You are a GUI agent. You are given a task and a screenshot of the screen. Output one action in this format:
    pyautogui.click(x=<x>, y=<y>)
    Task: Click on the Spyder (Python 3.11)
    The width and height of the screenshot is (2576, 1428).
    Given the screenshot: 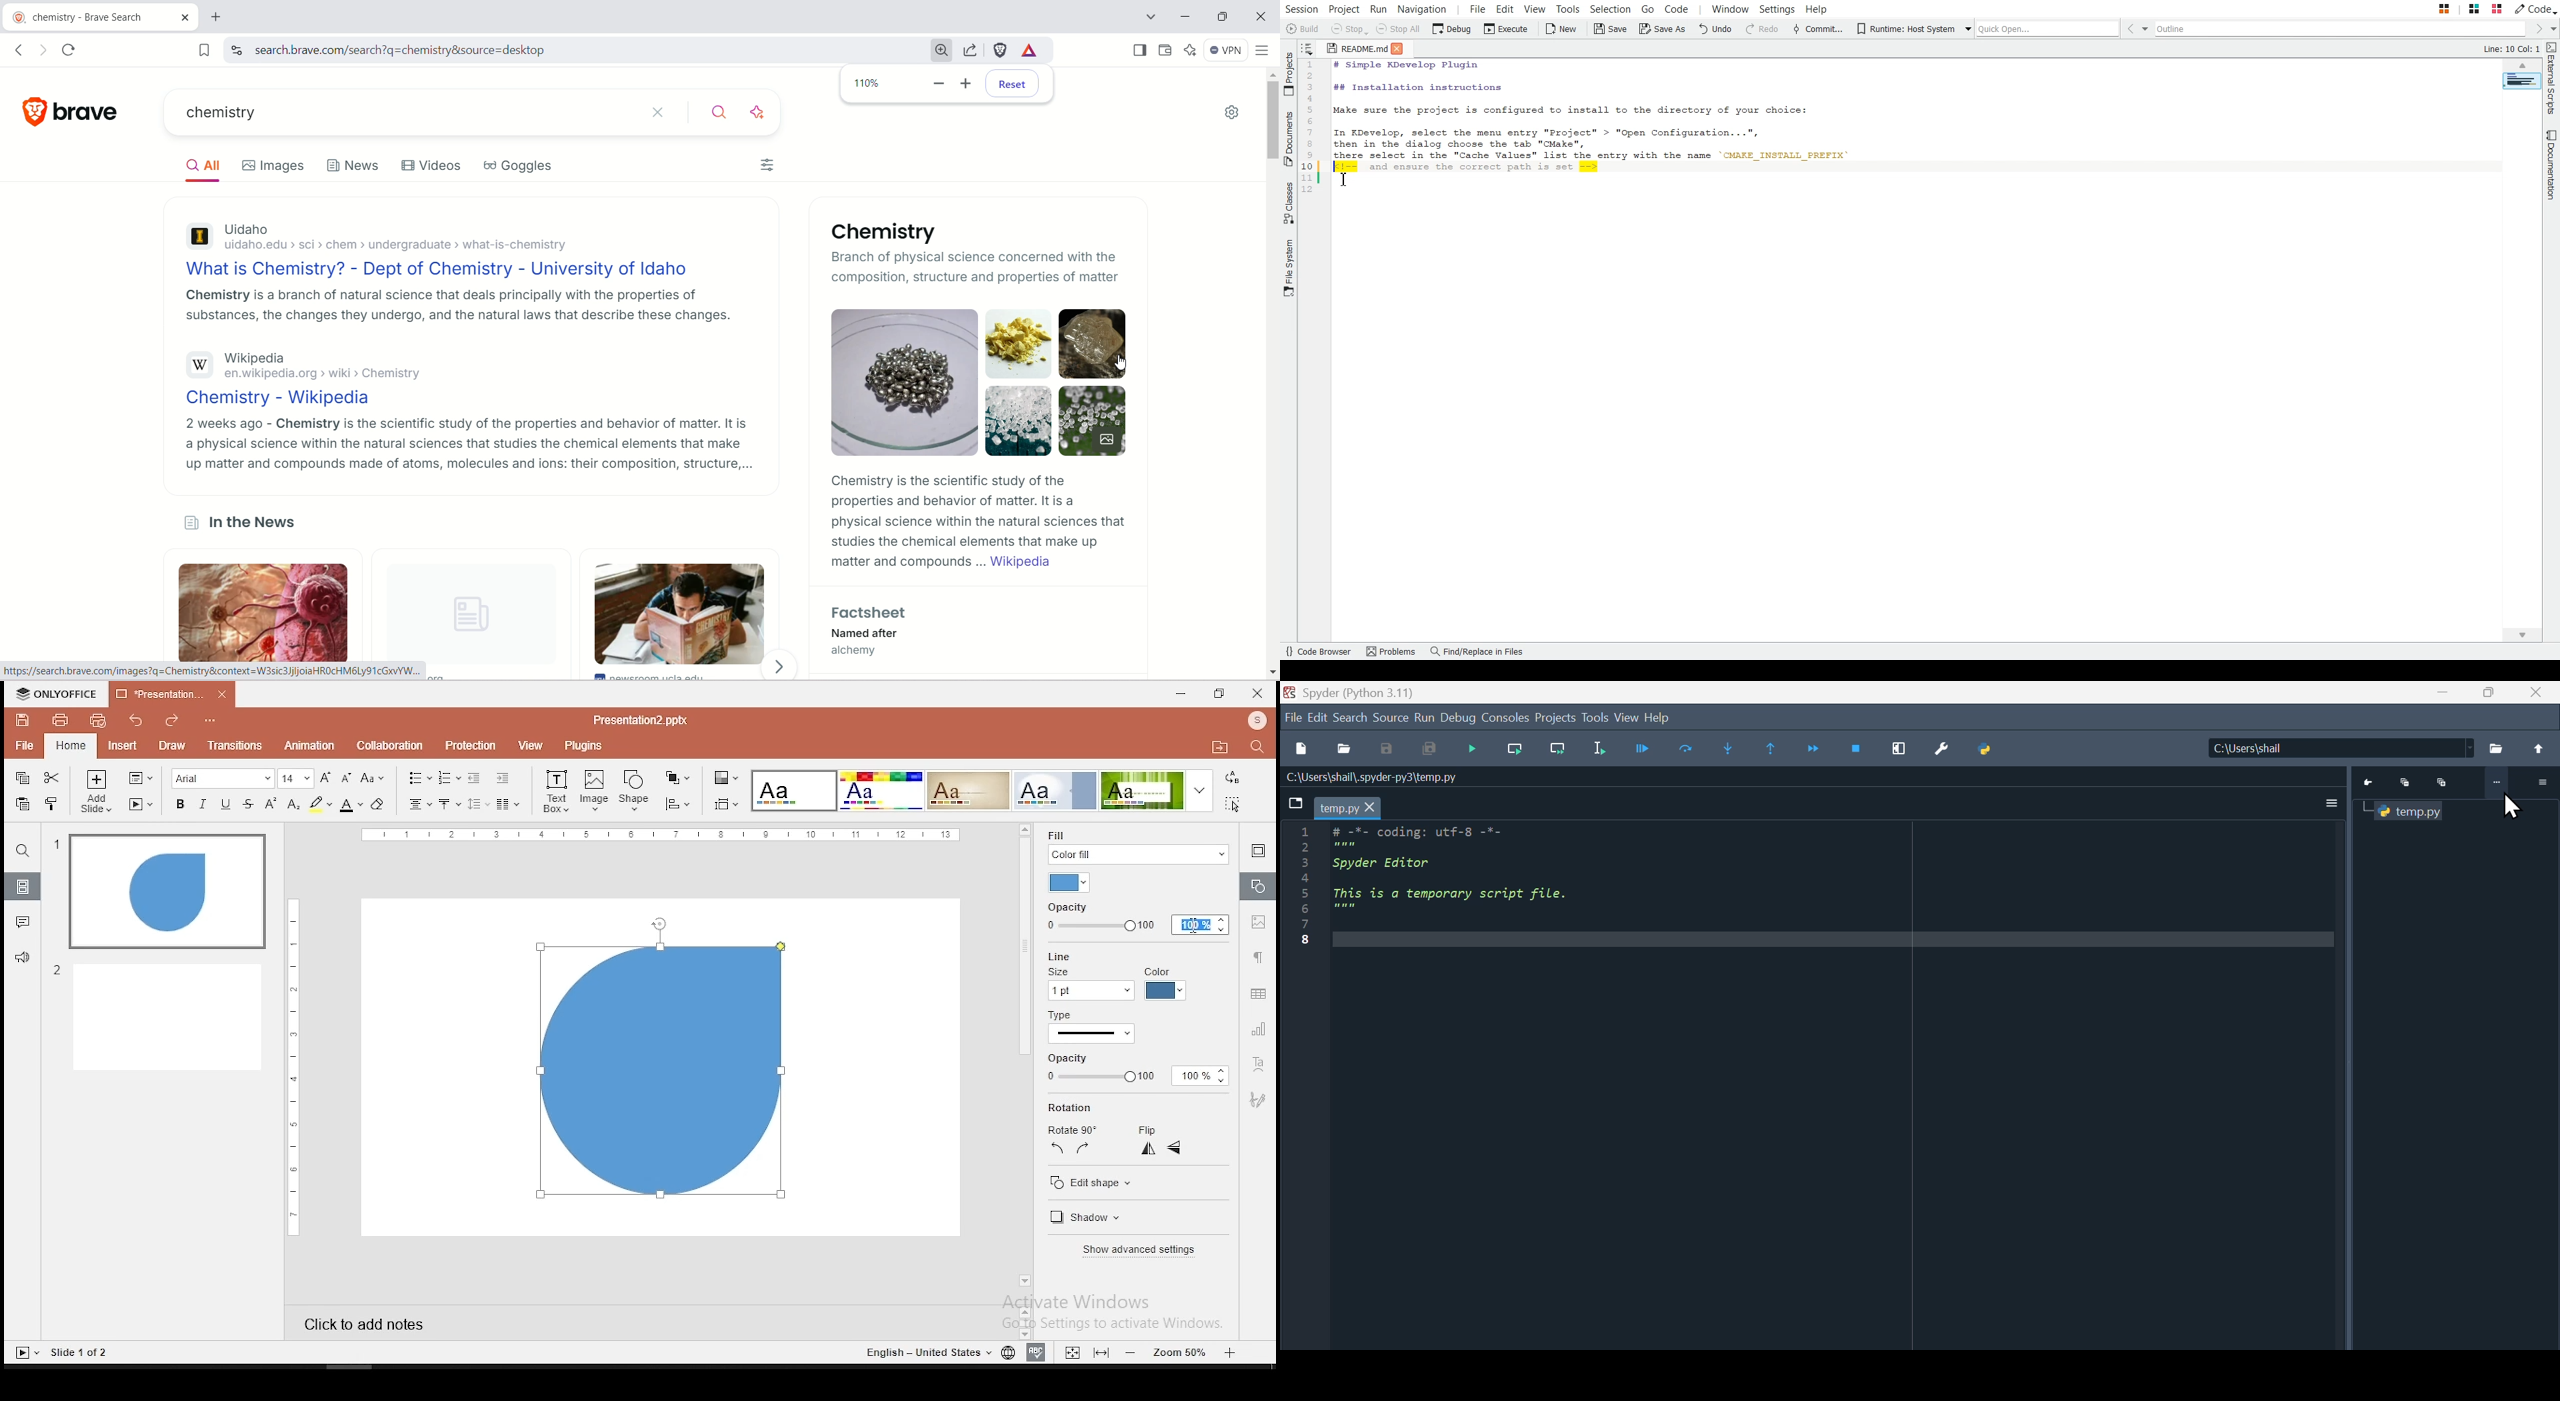 What is the action you would take?
    pyautogui.click(x=1359, y=693)
    